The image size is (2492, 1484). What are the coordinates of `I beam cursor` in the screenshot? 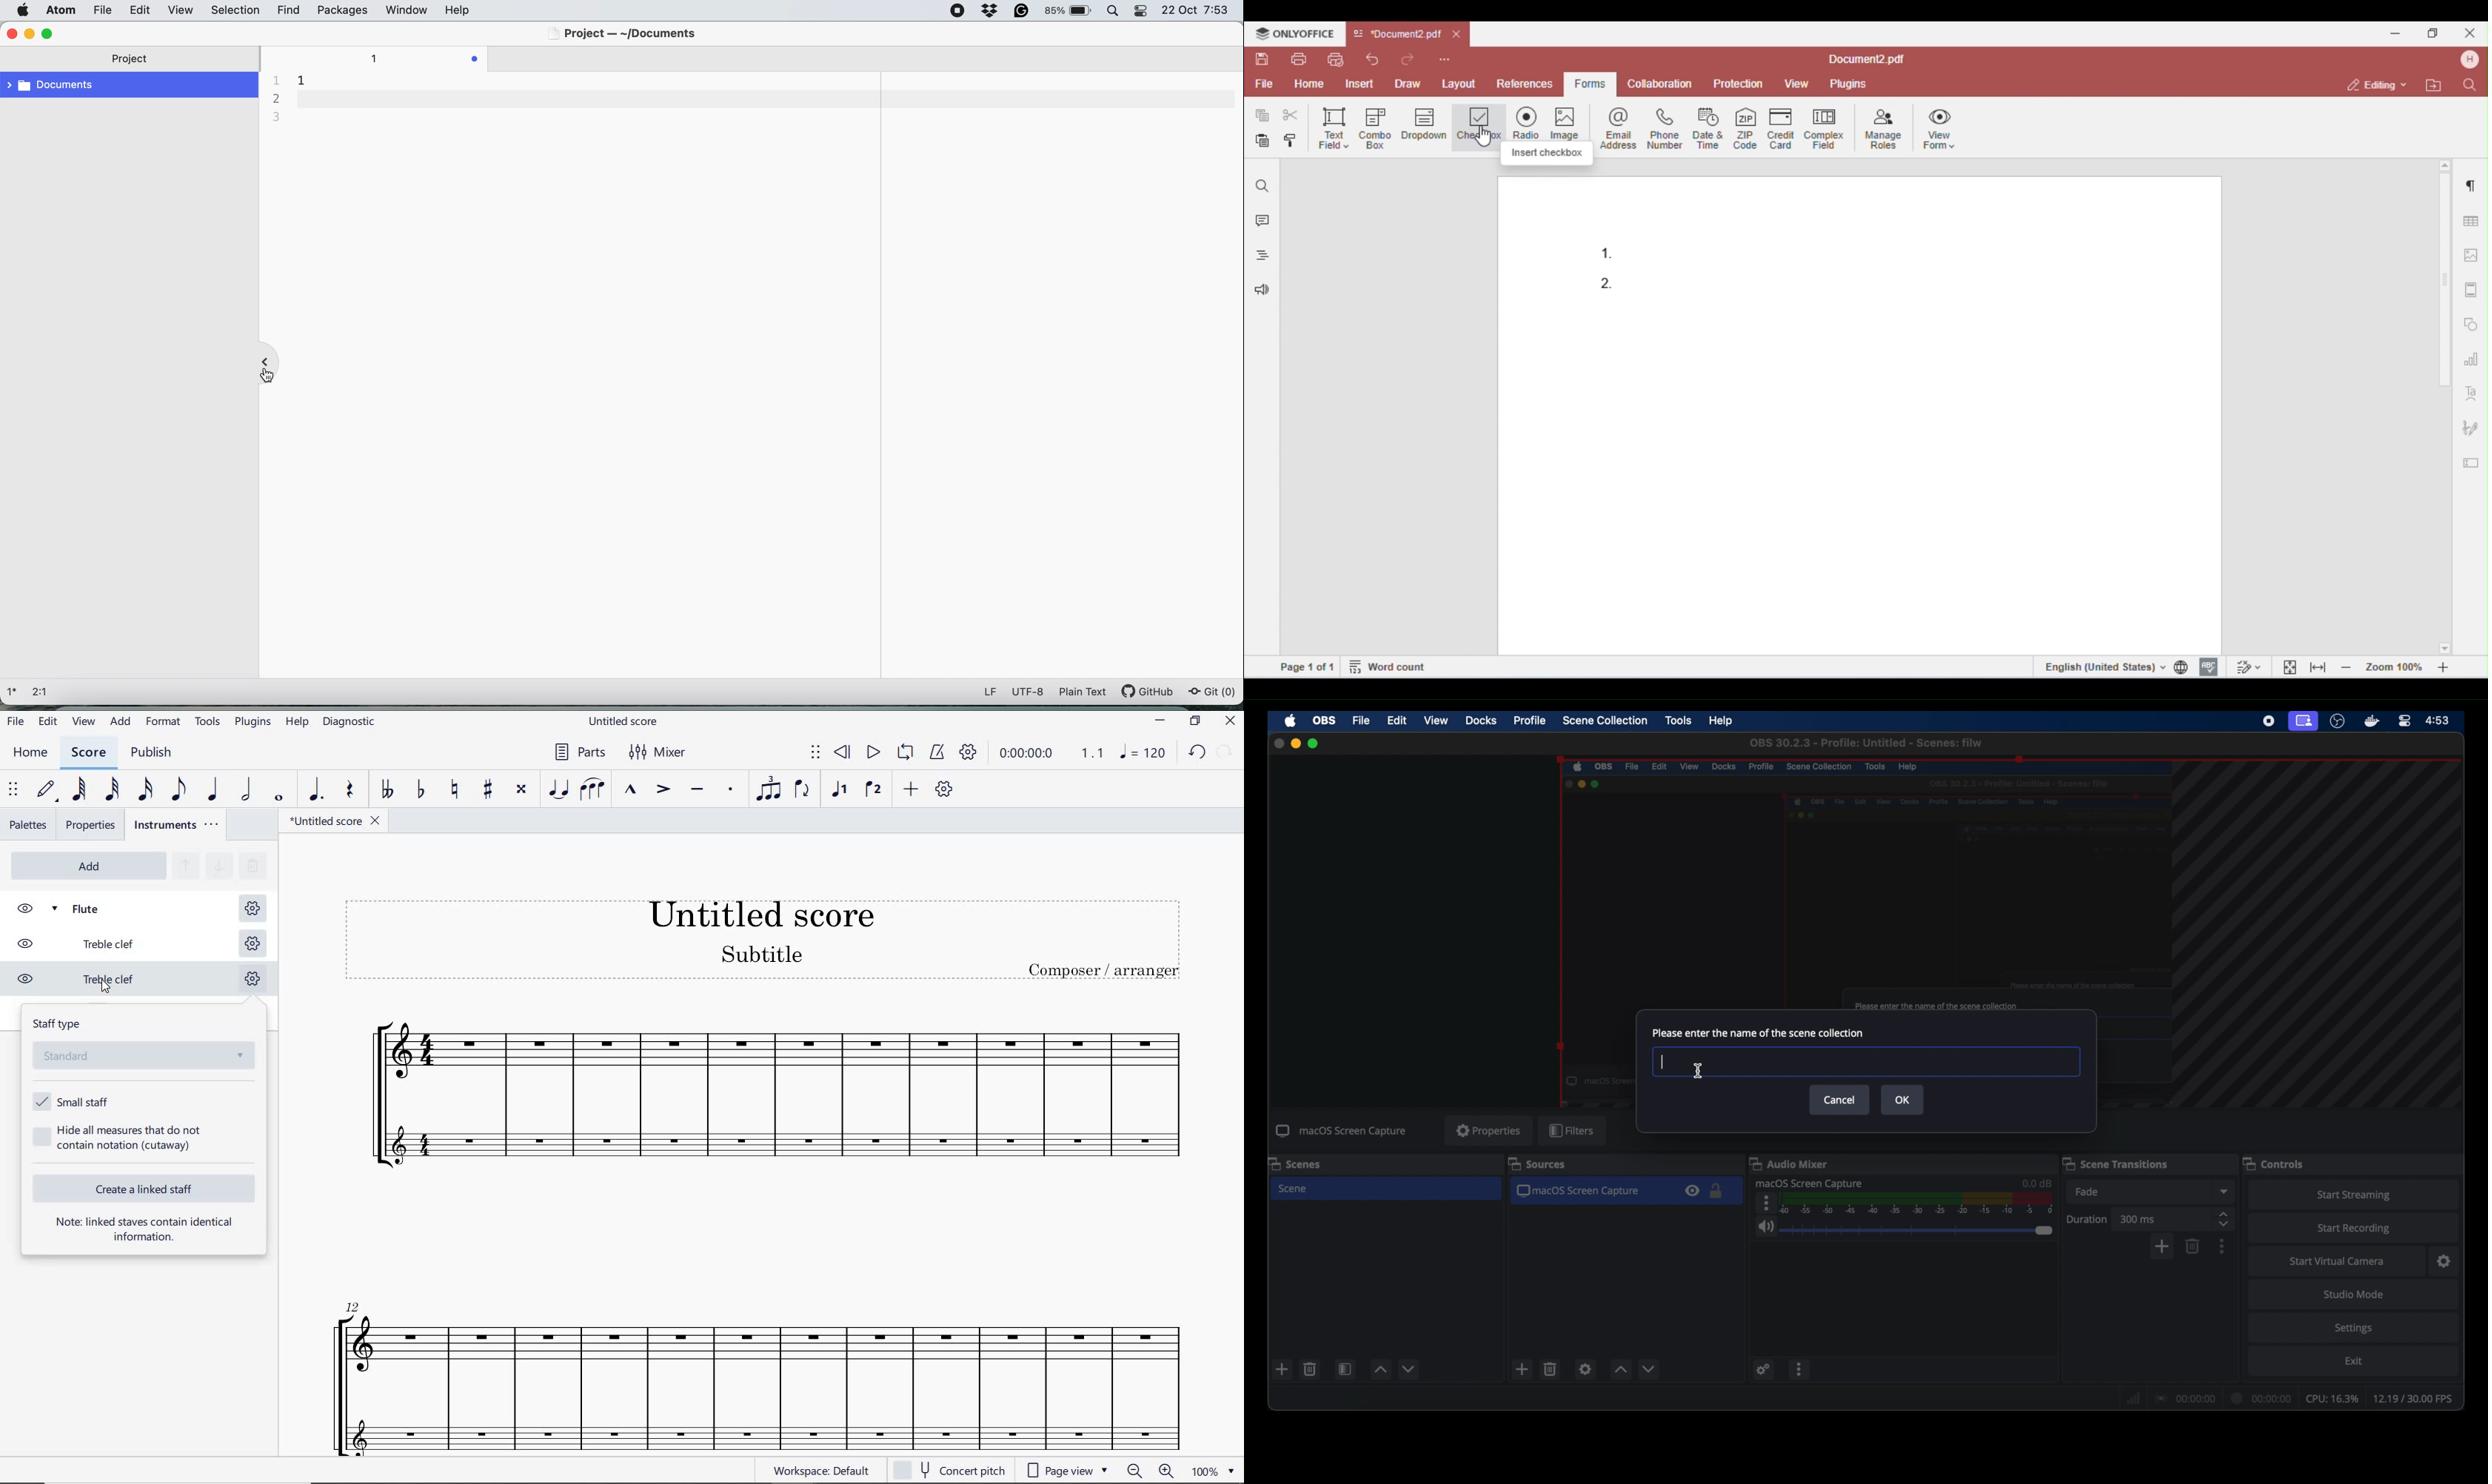 It's located at (1699, 1071).